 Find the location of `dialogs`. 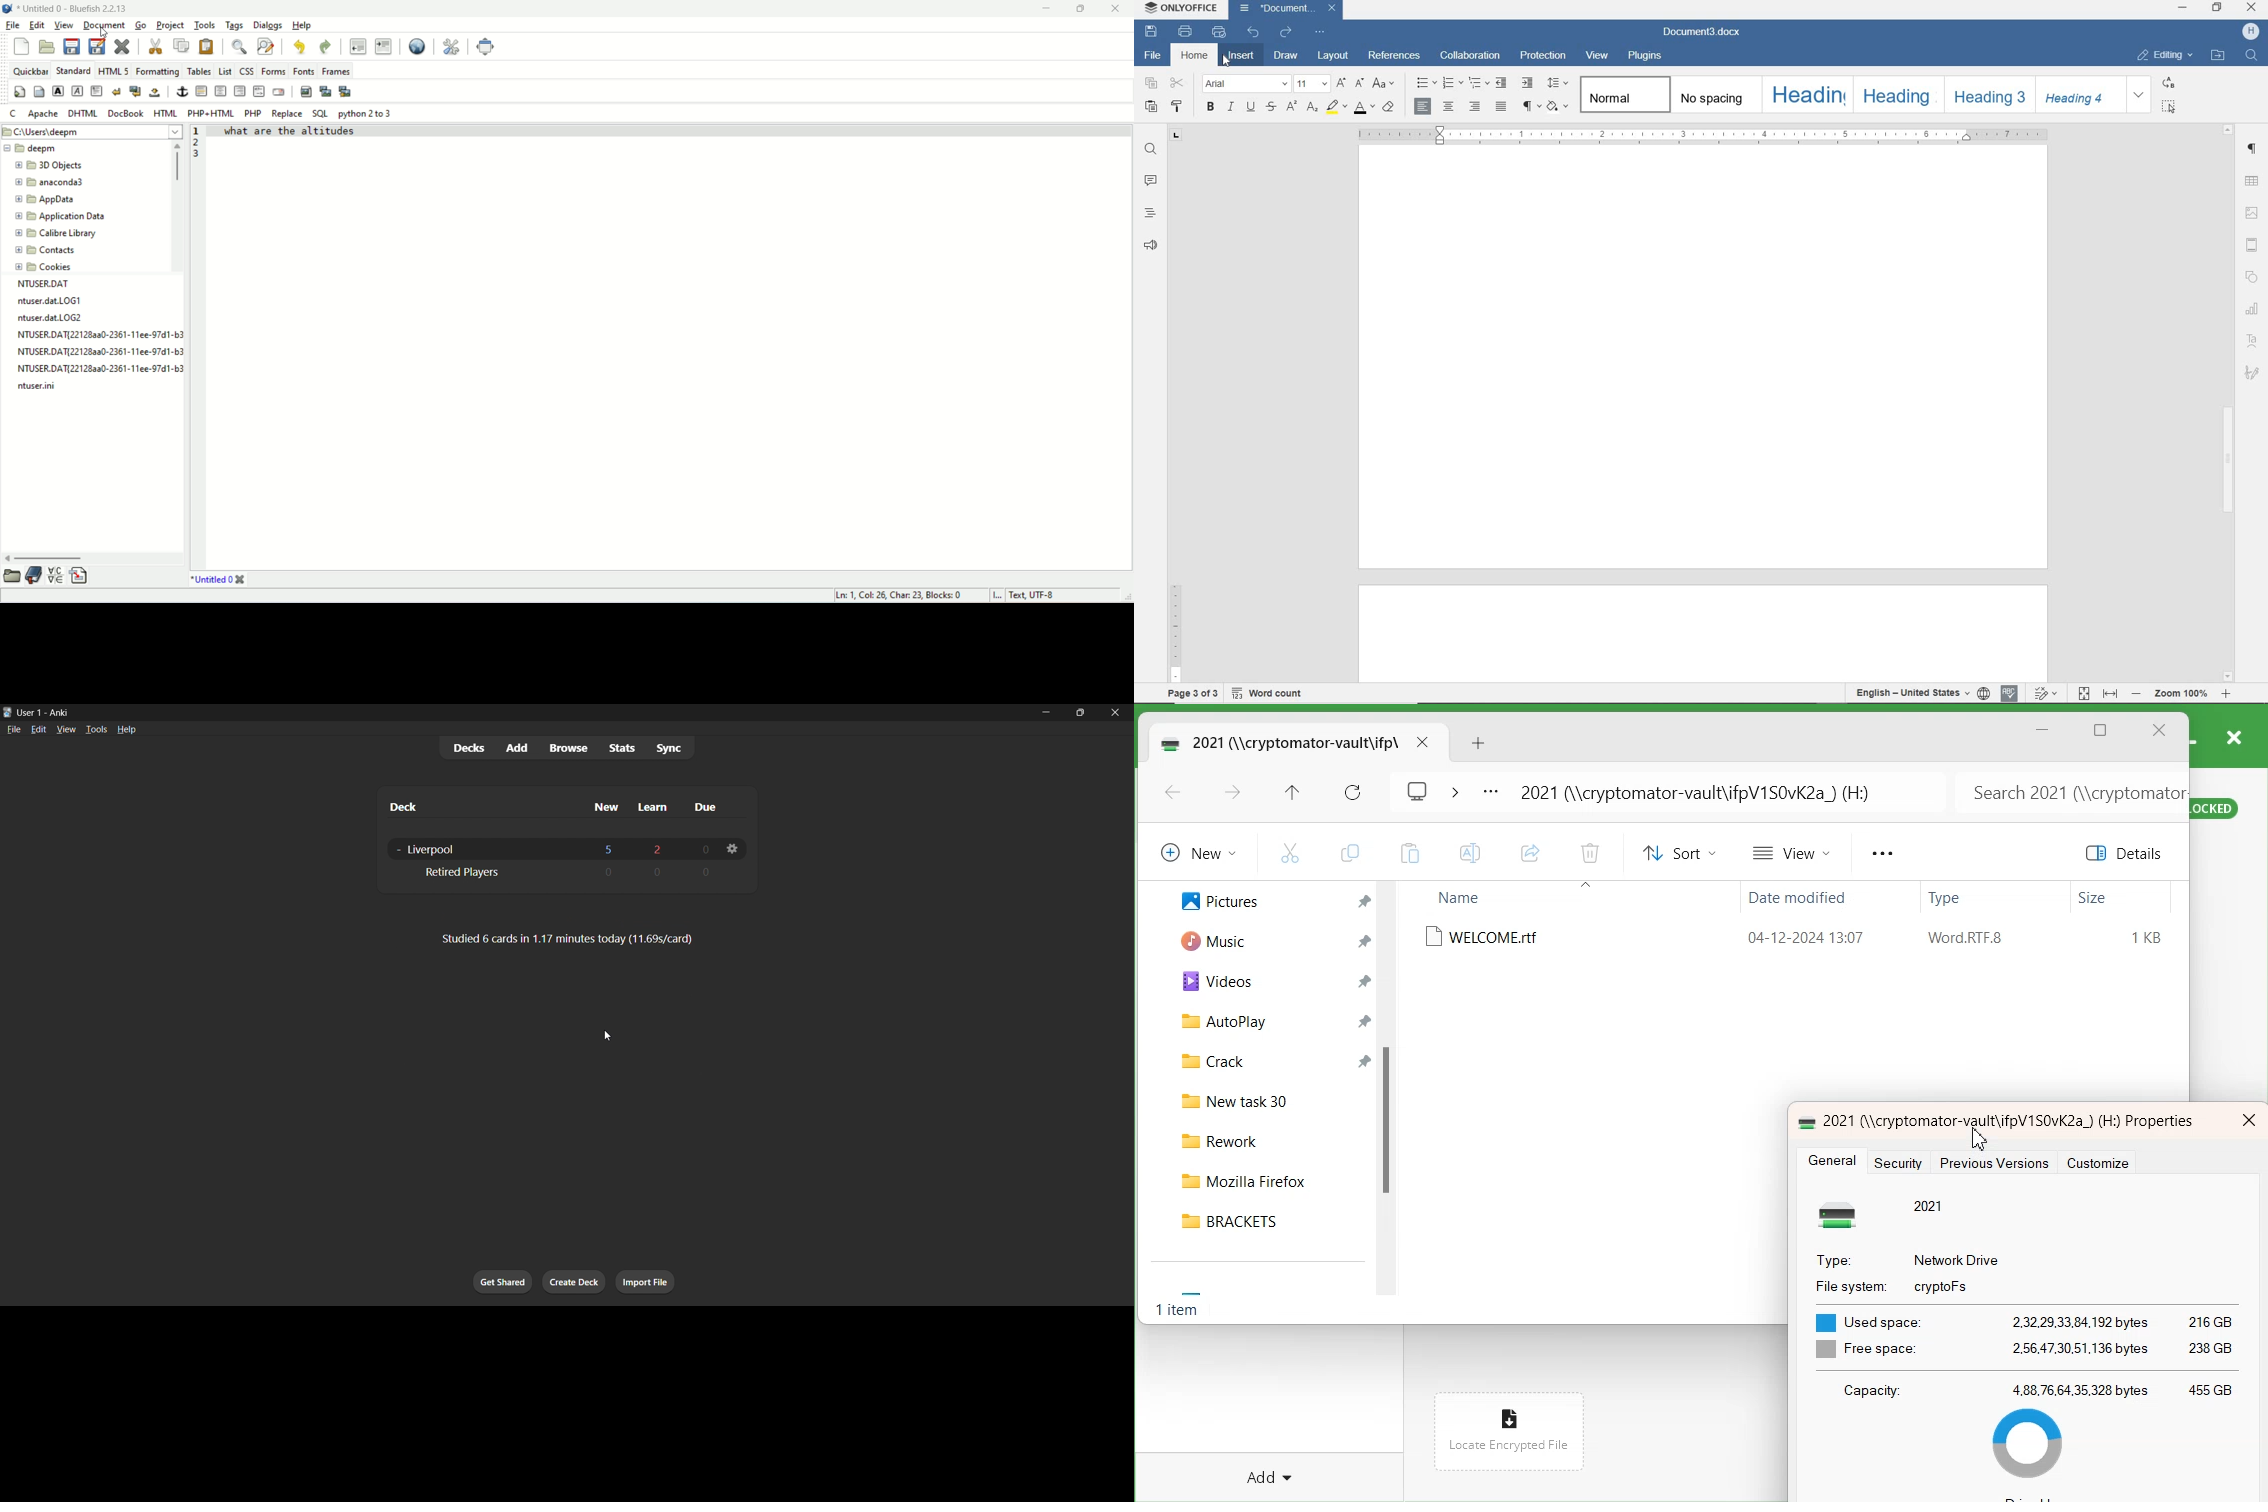

dialogs is located at coordinates (270, 26).